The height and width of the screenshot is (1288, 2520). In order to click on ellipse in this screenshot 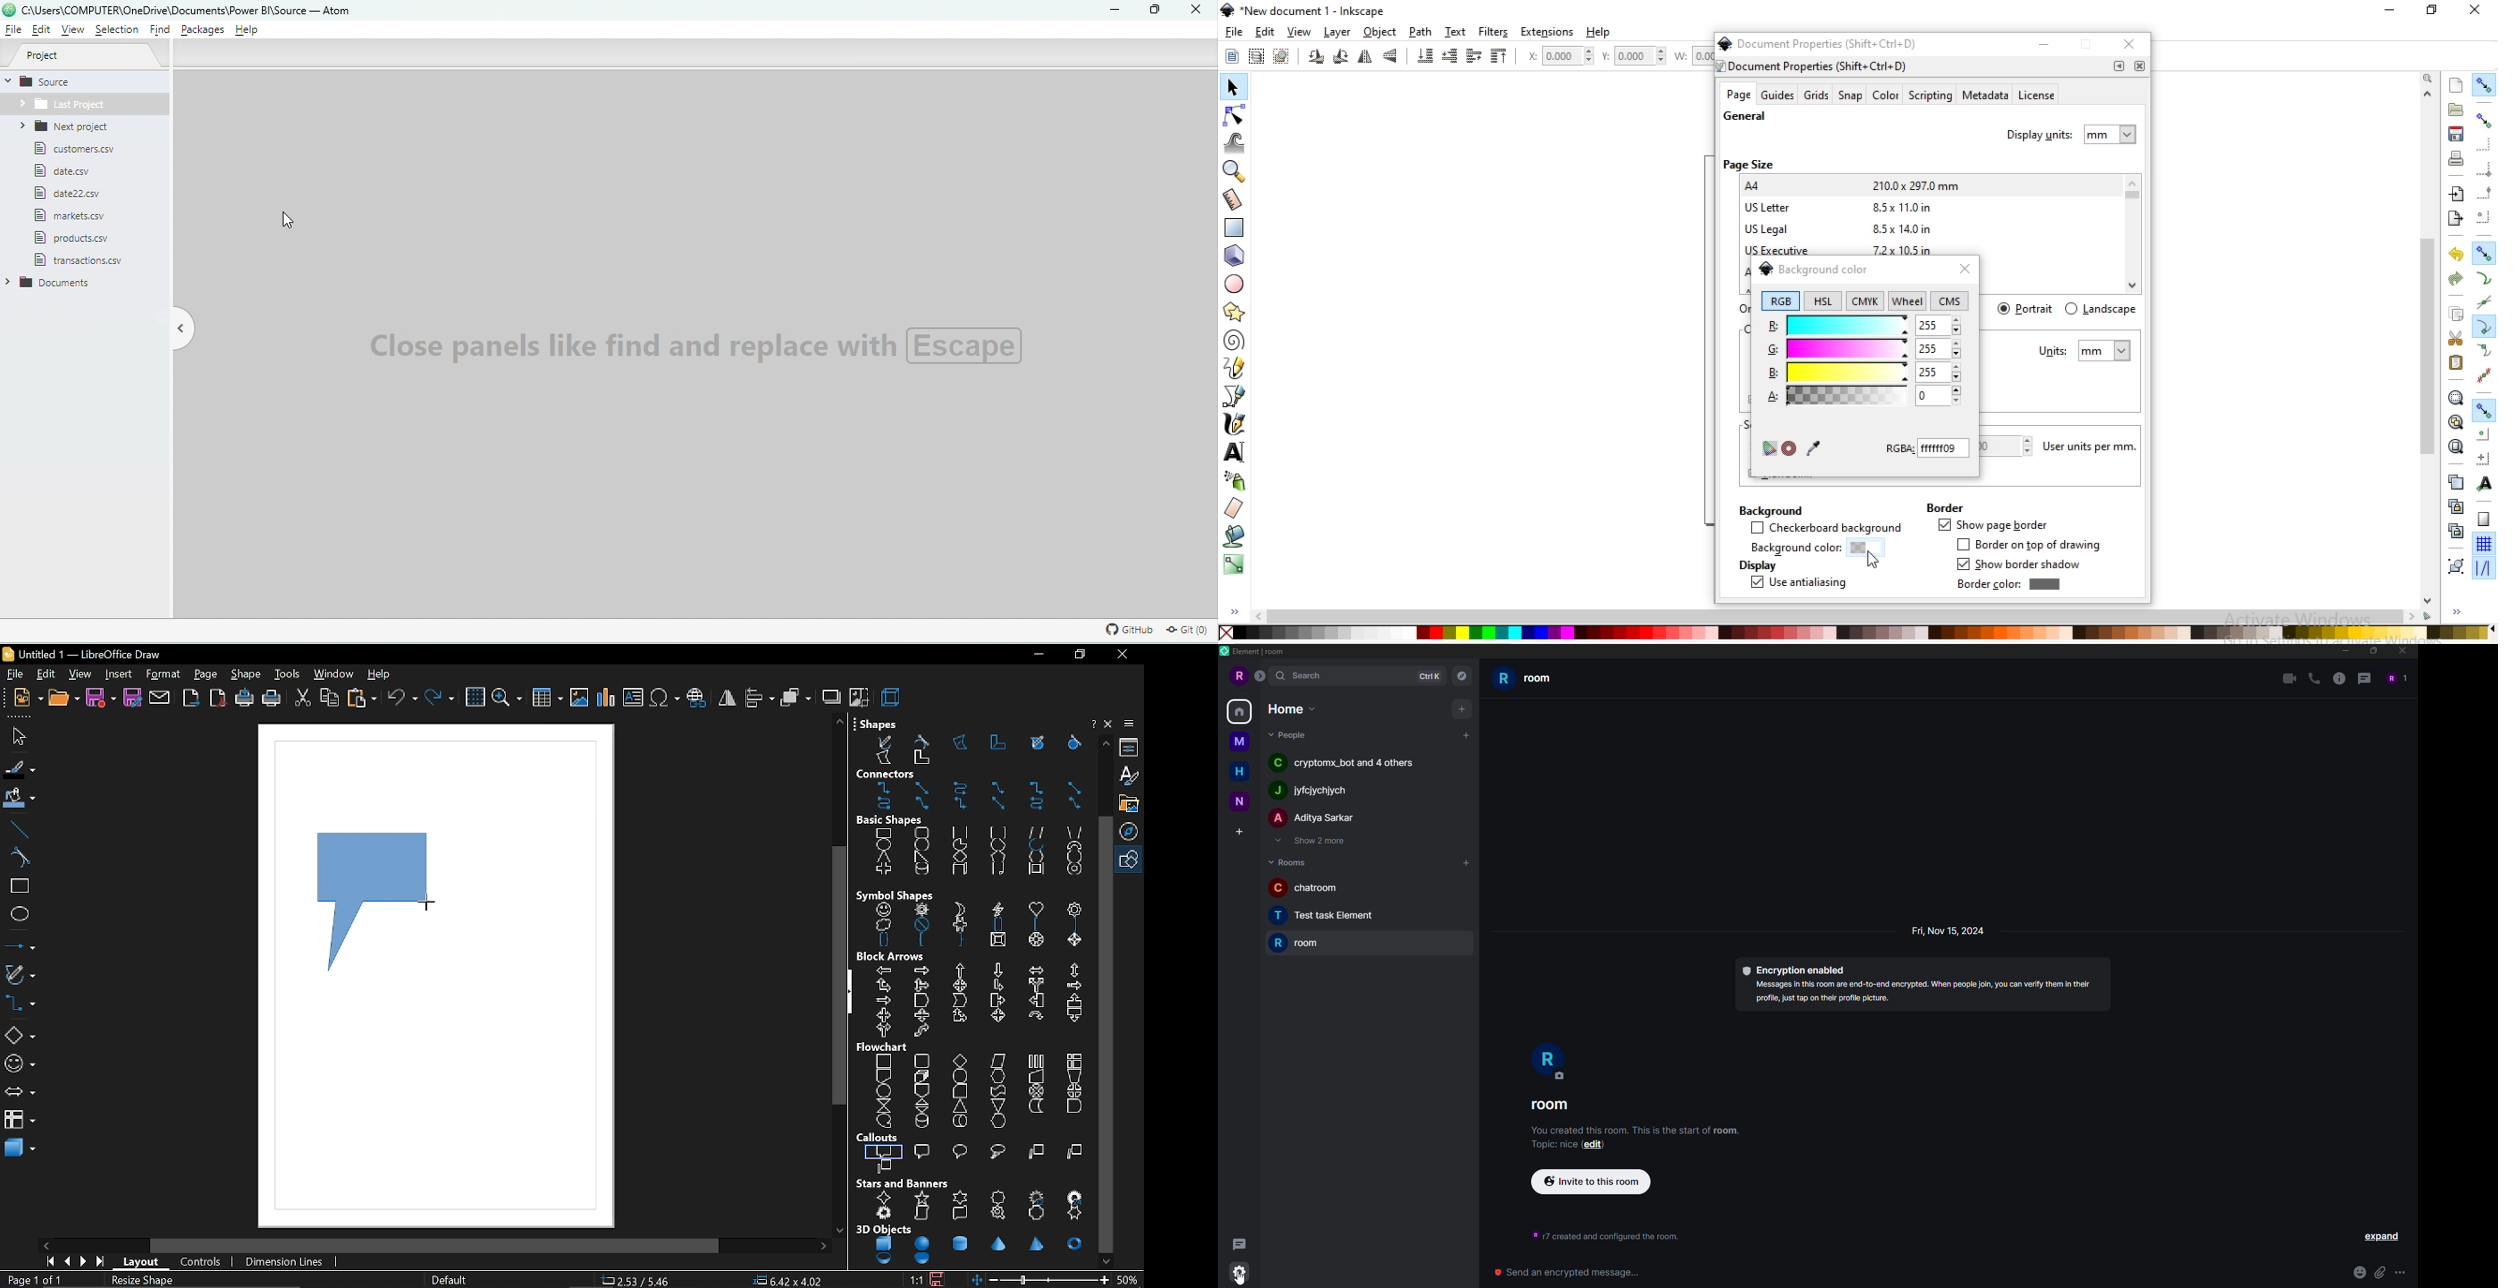, I will do `click(886, 845)`.